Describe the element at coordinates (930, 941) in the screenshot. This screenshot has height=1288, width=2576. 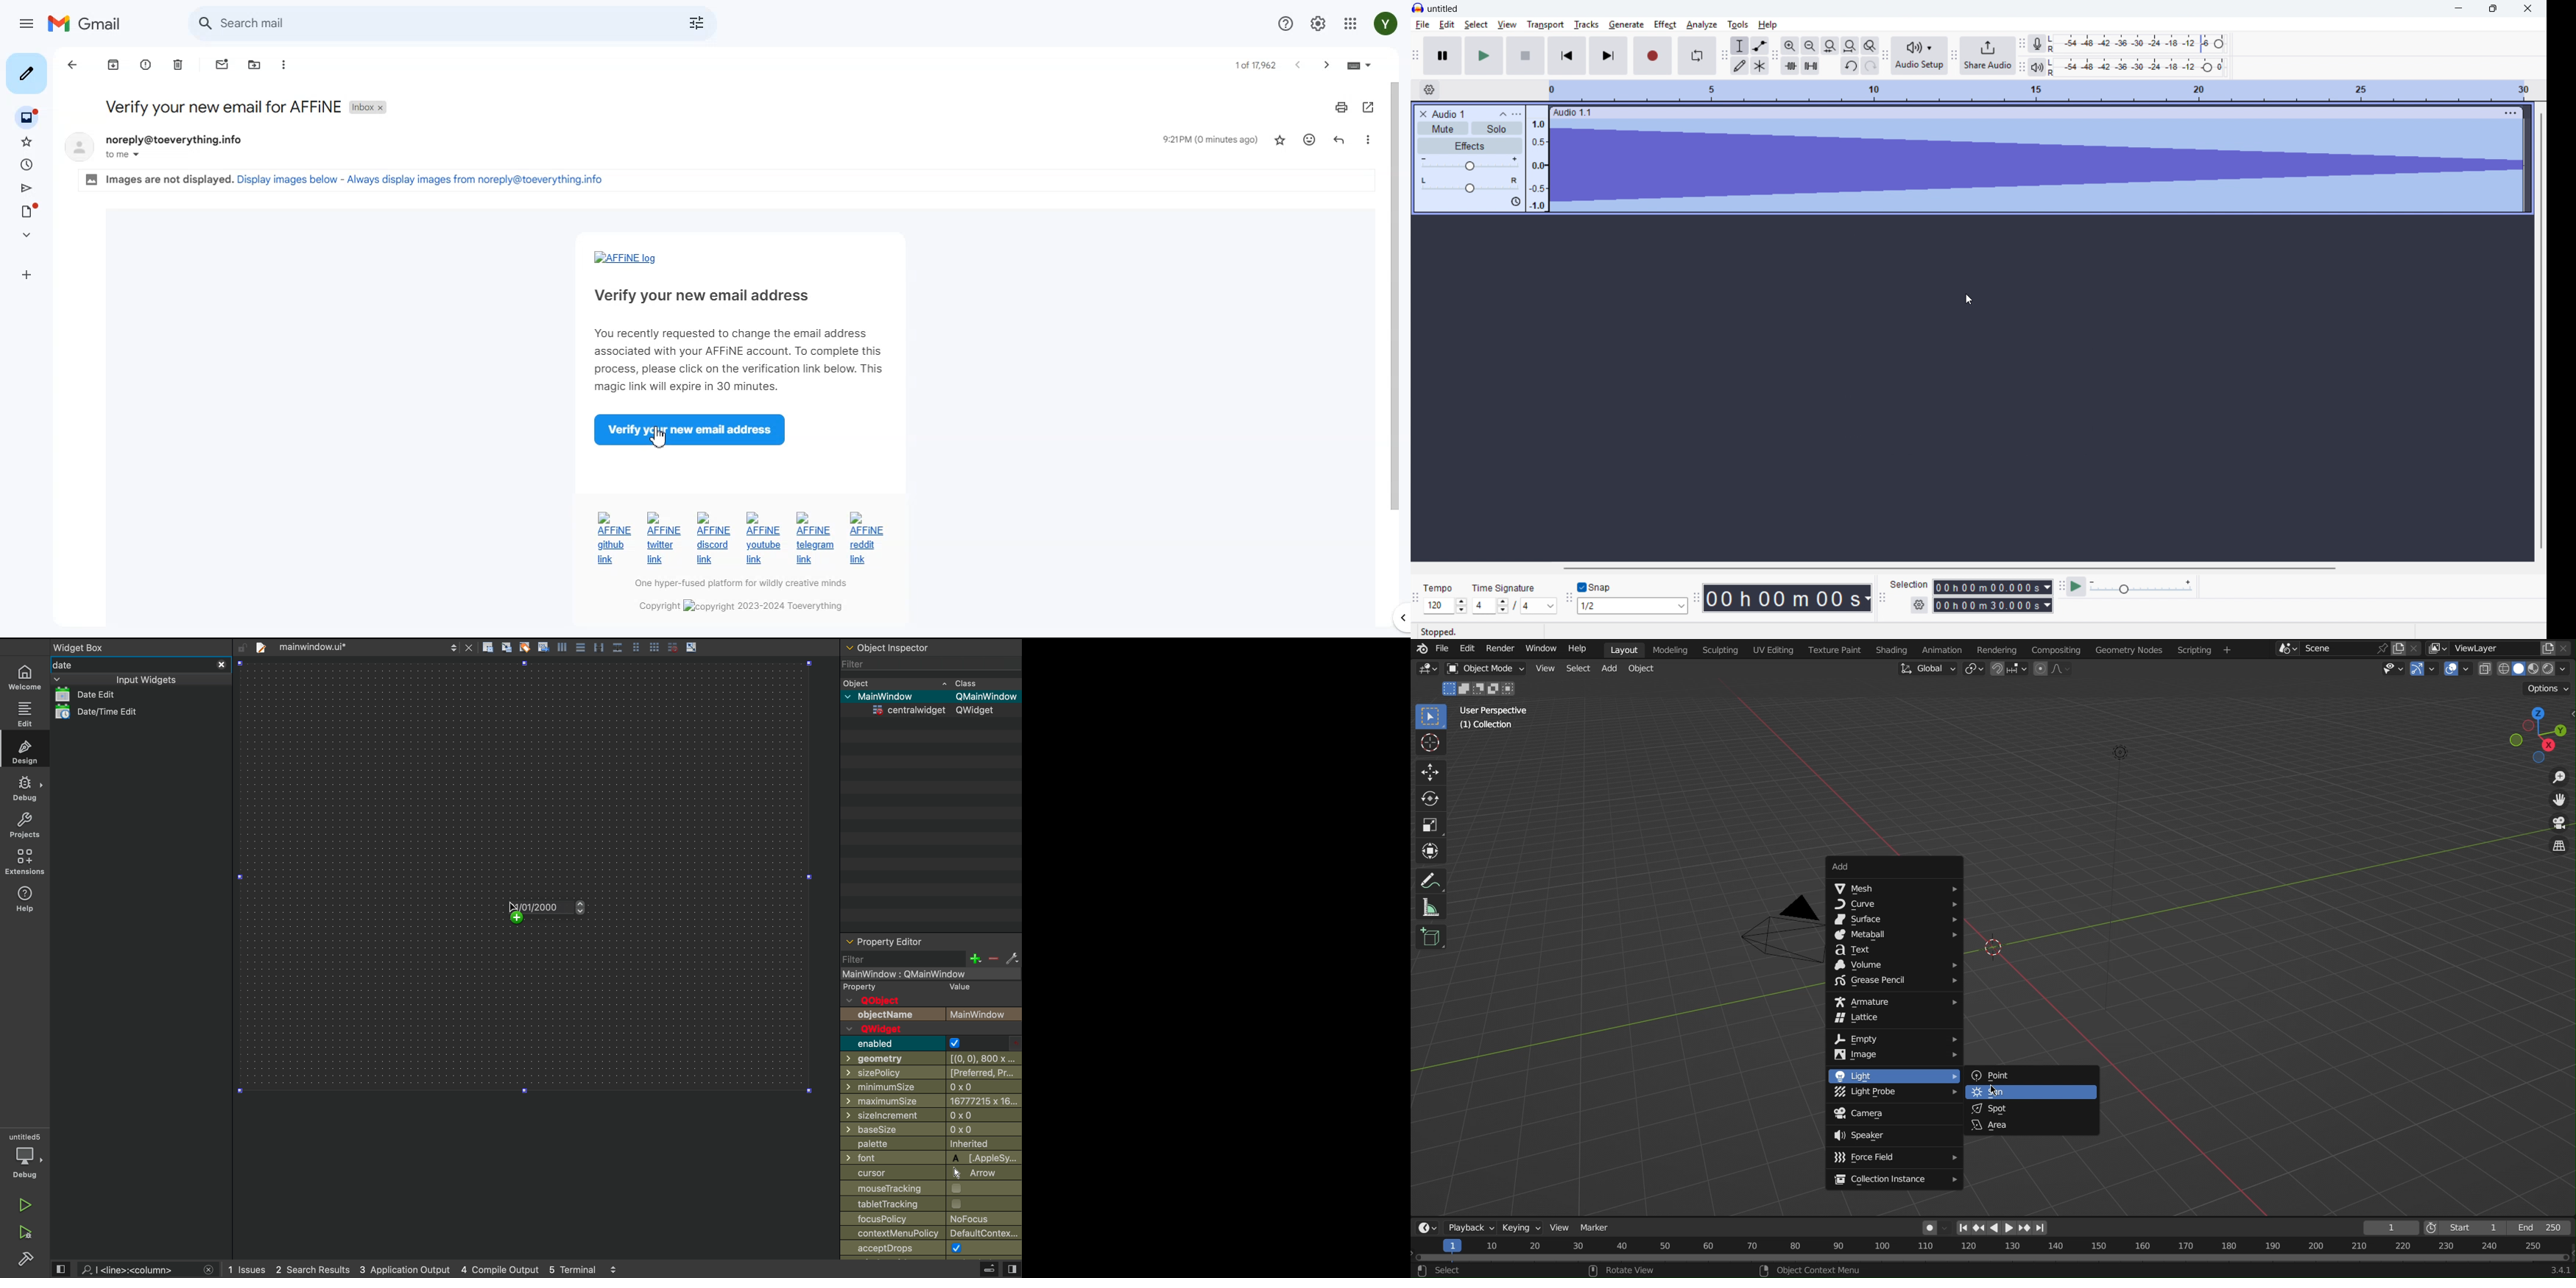
I see `property editor` at that location.